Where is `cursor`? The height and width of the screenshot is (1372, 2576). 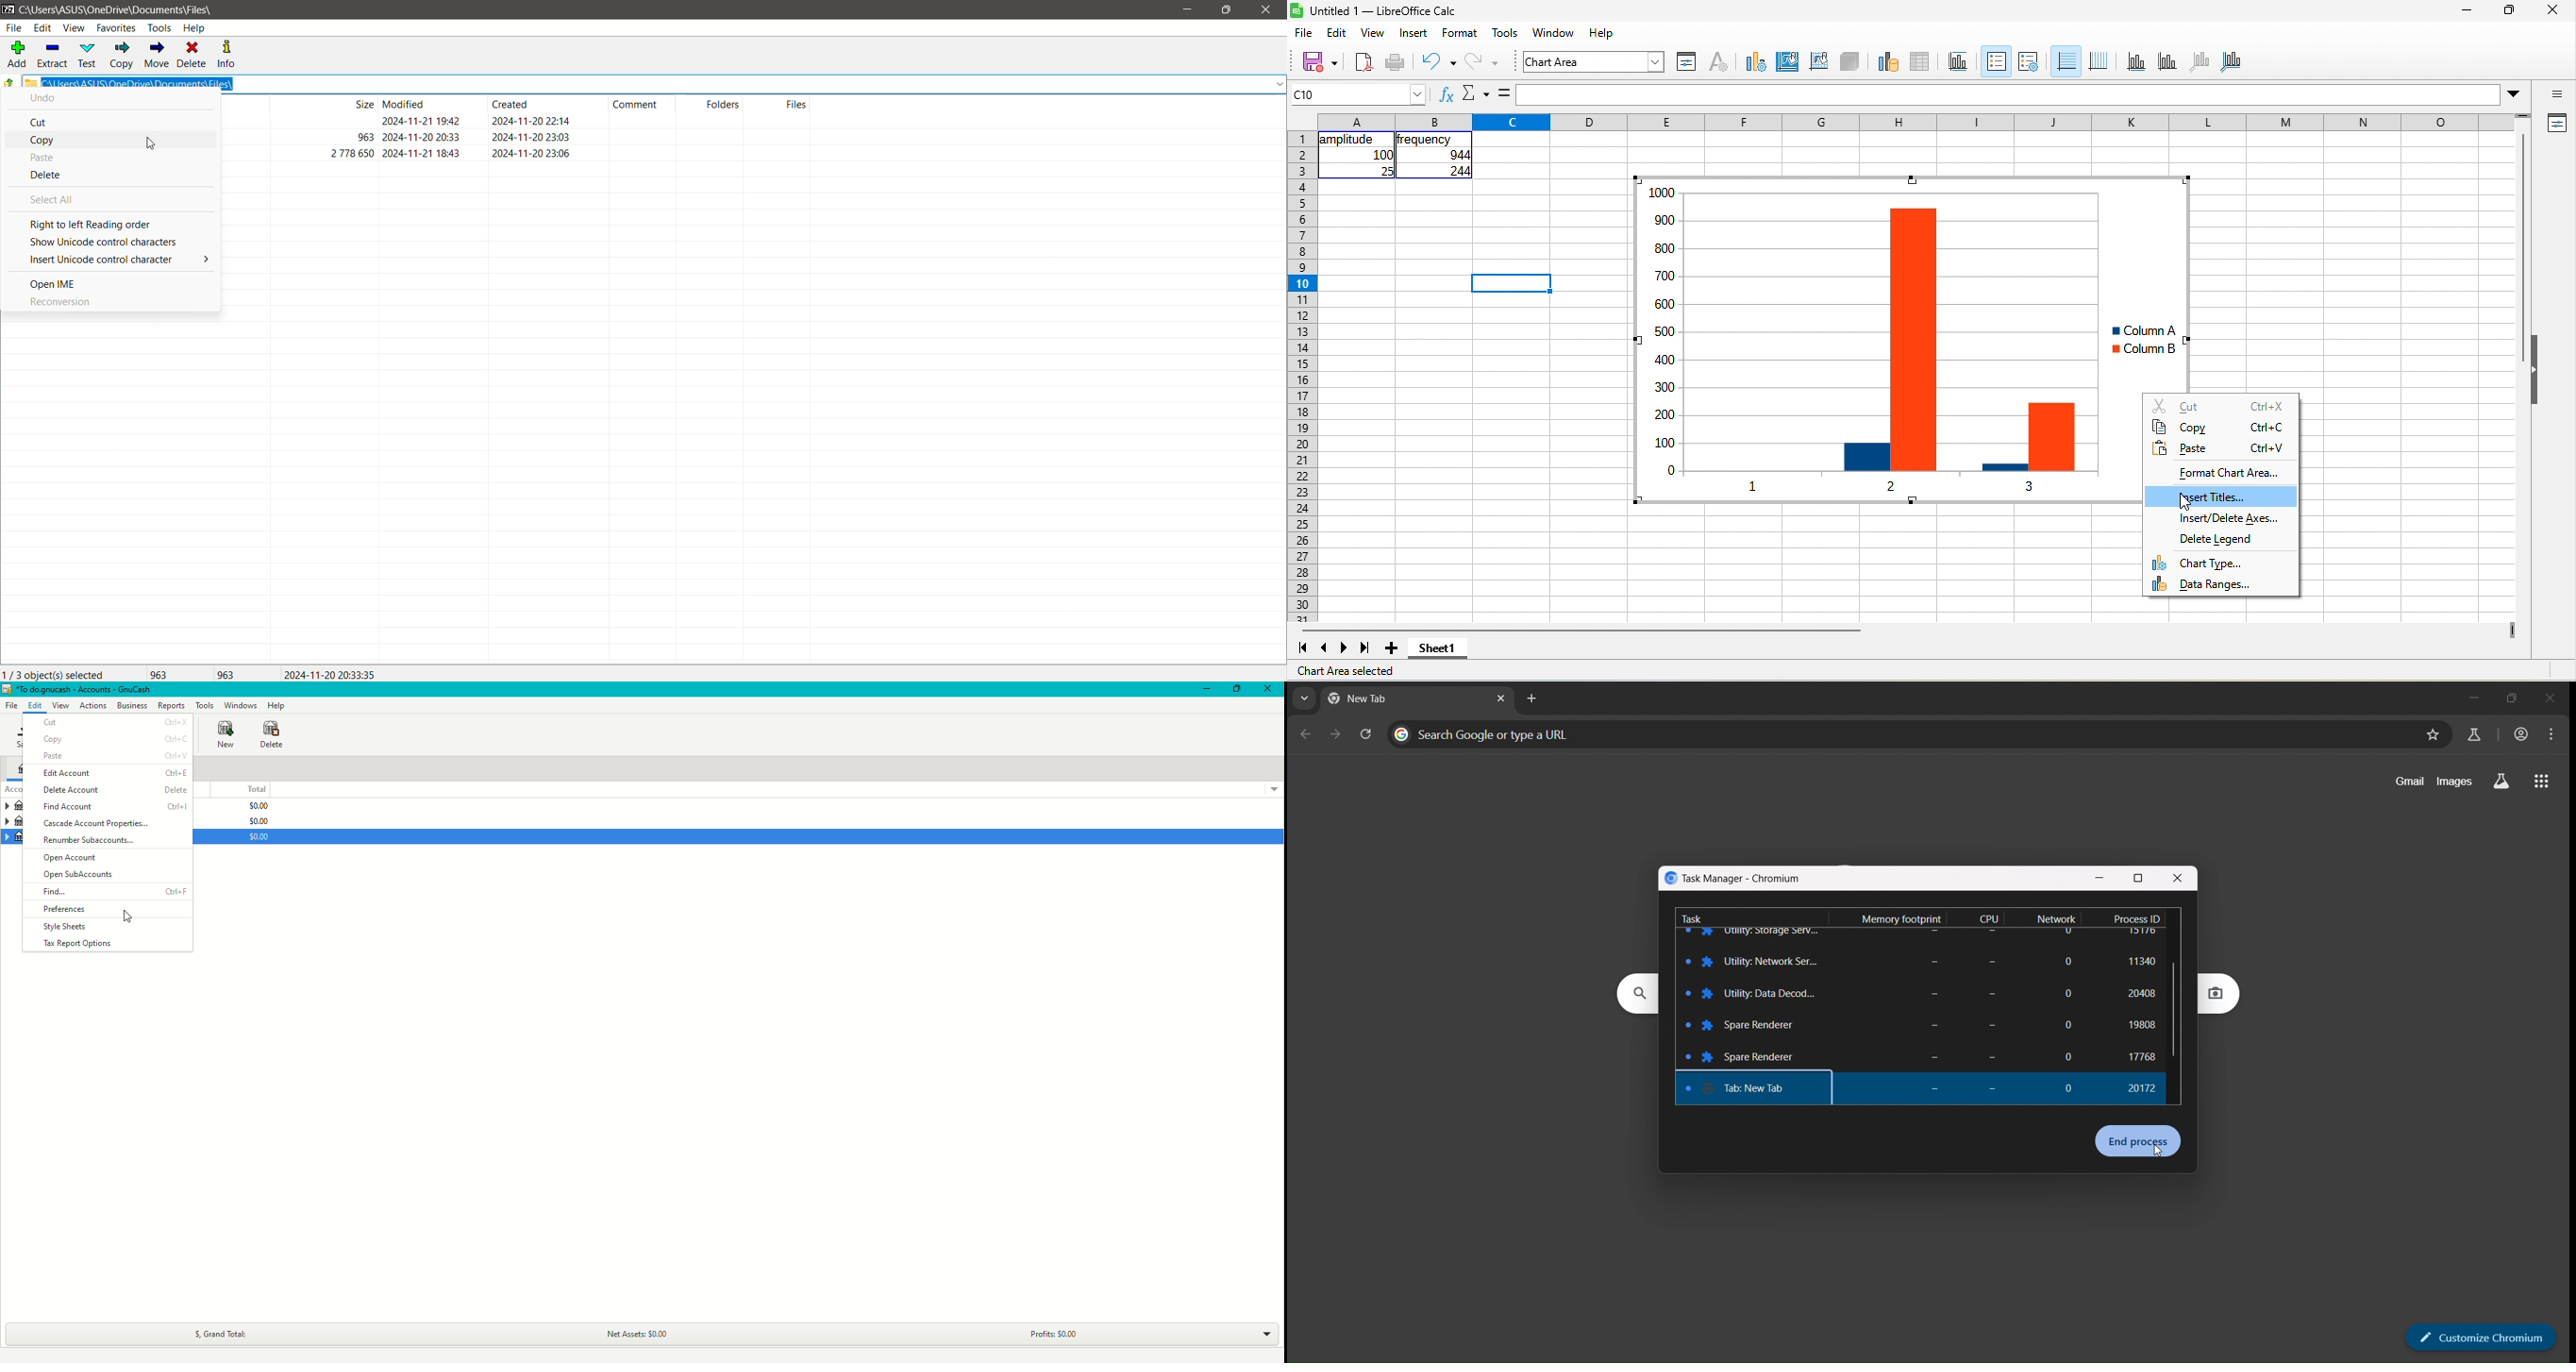 cursor is located at coordinates (2185, 502).